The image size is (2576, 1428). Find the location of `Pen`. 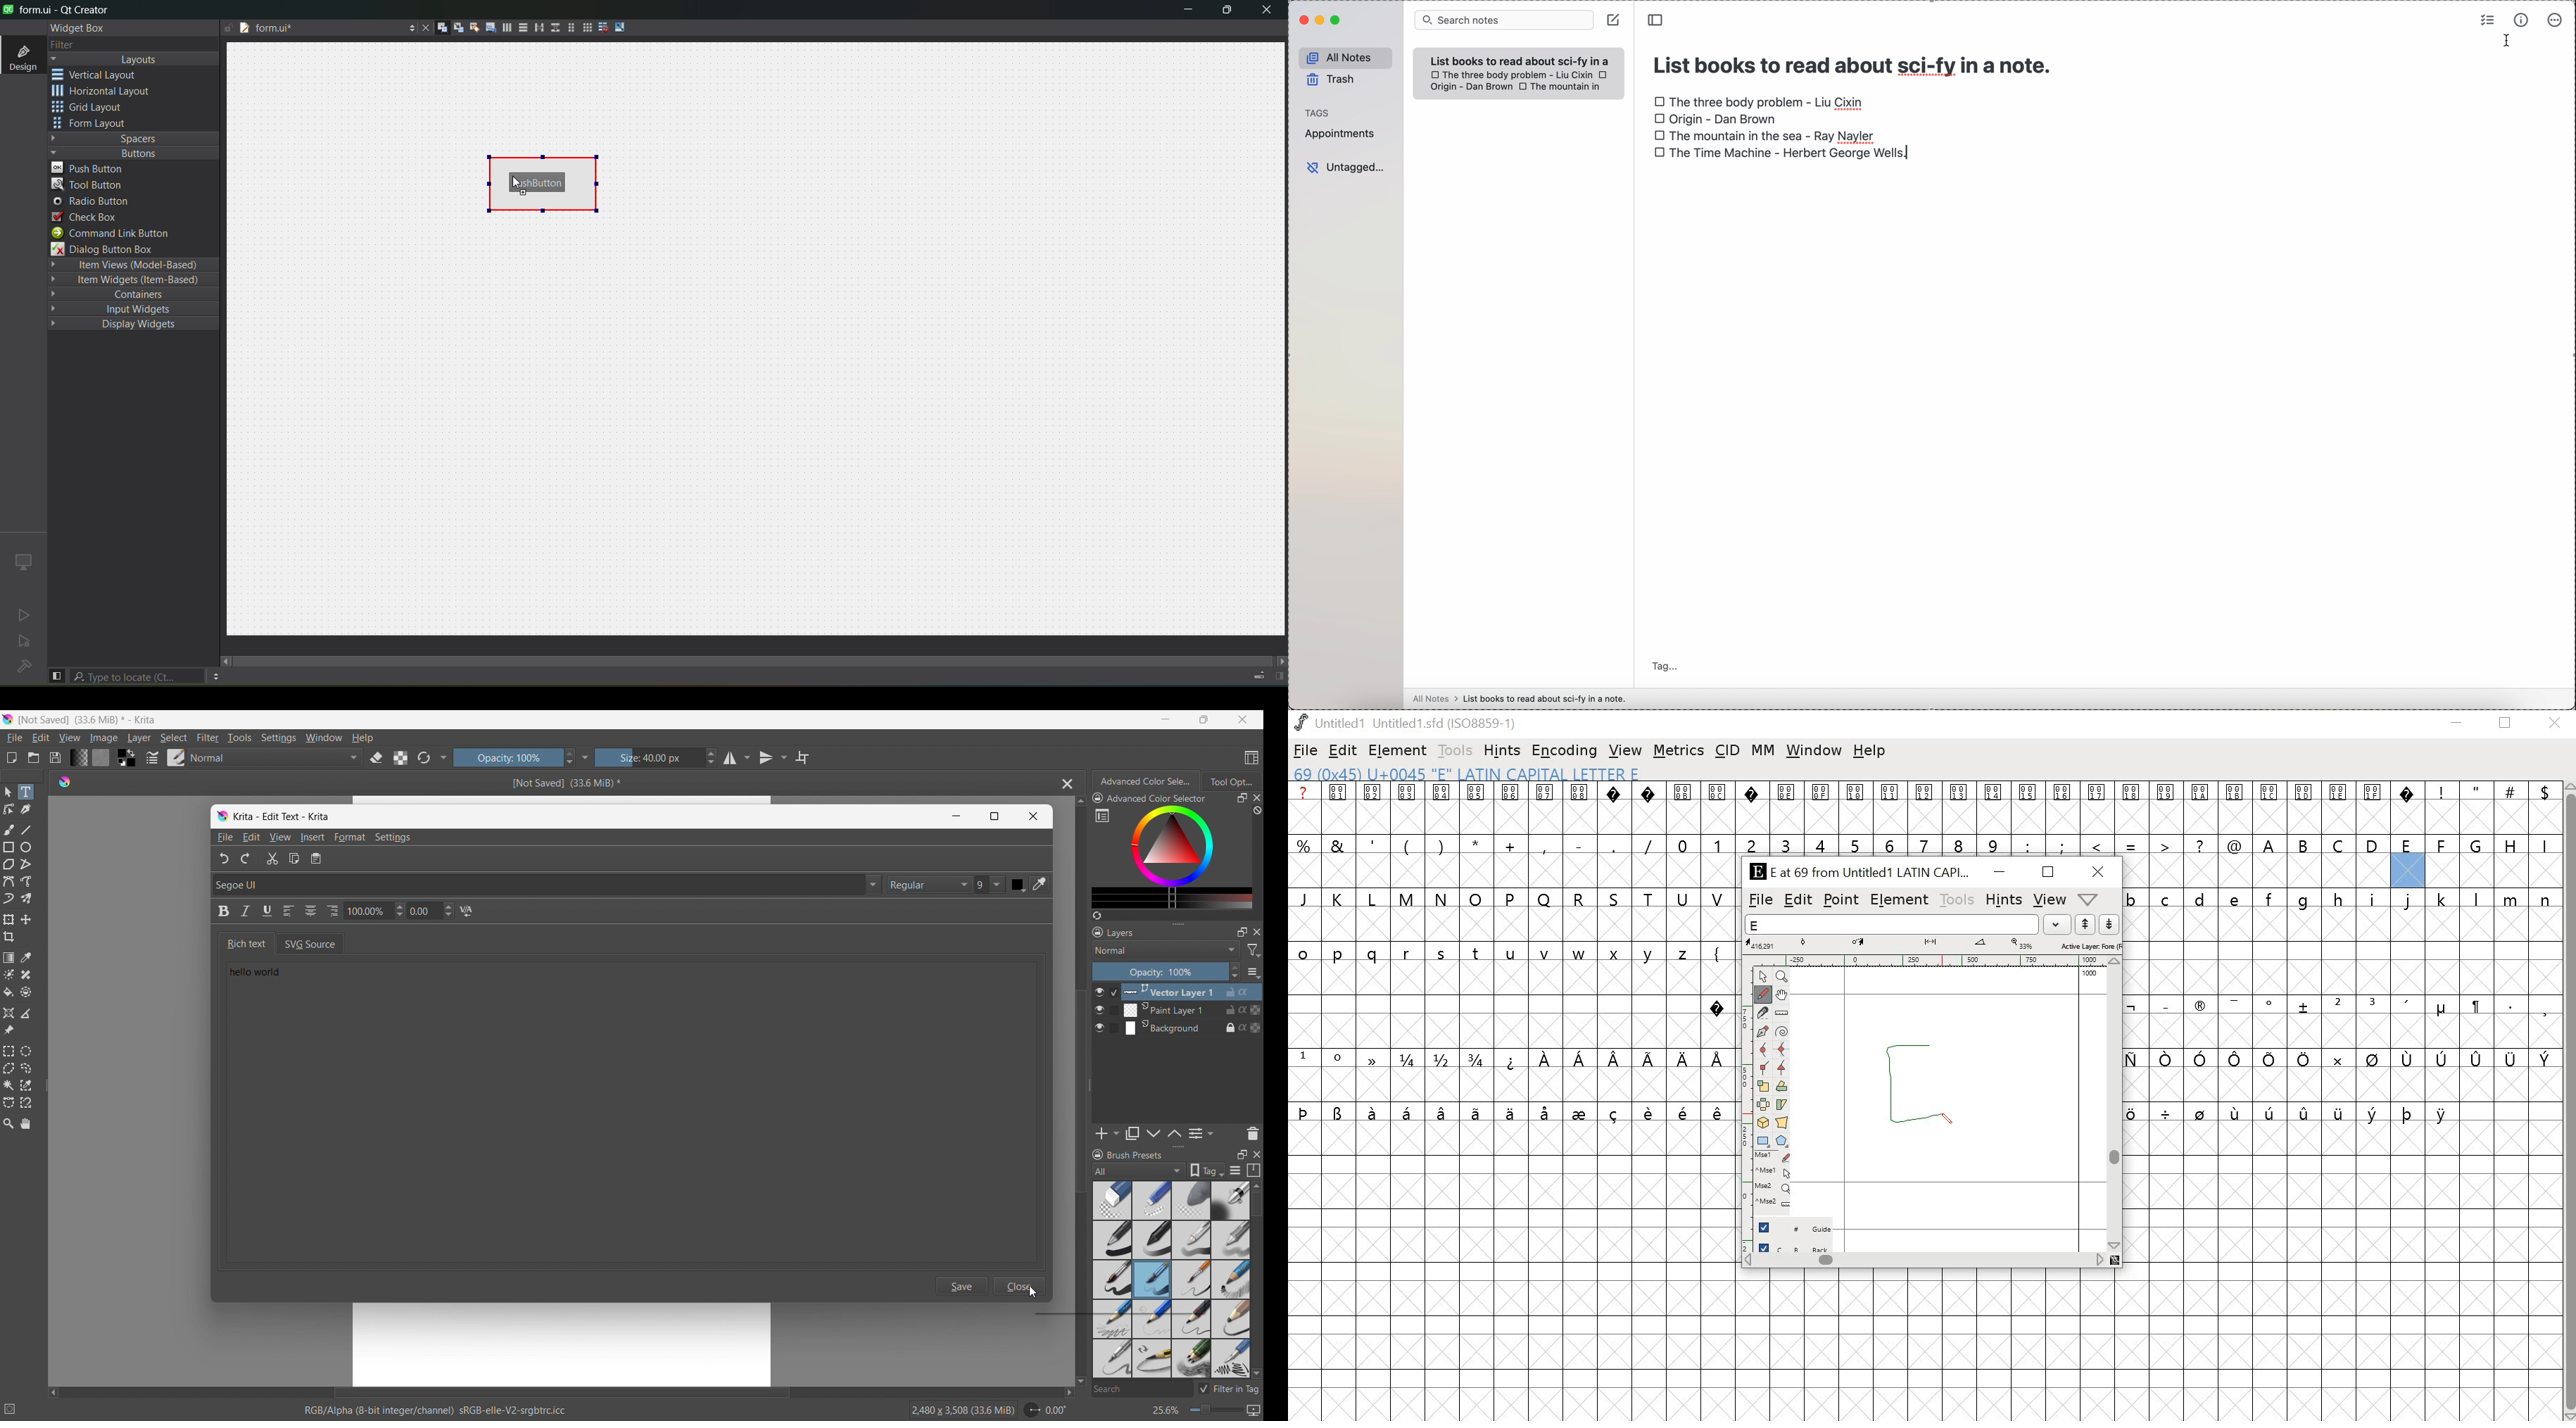

Pen is located at coordinates (1764, 1031).